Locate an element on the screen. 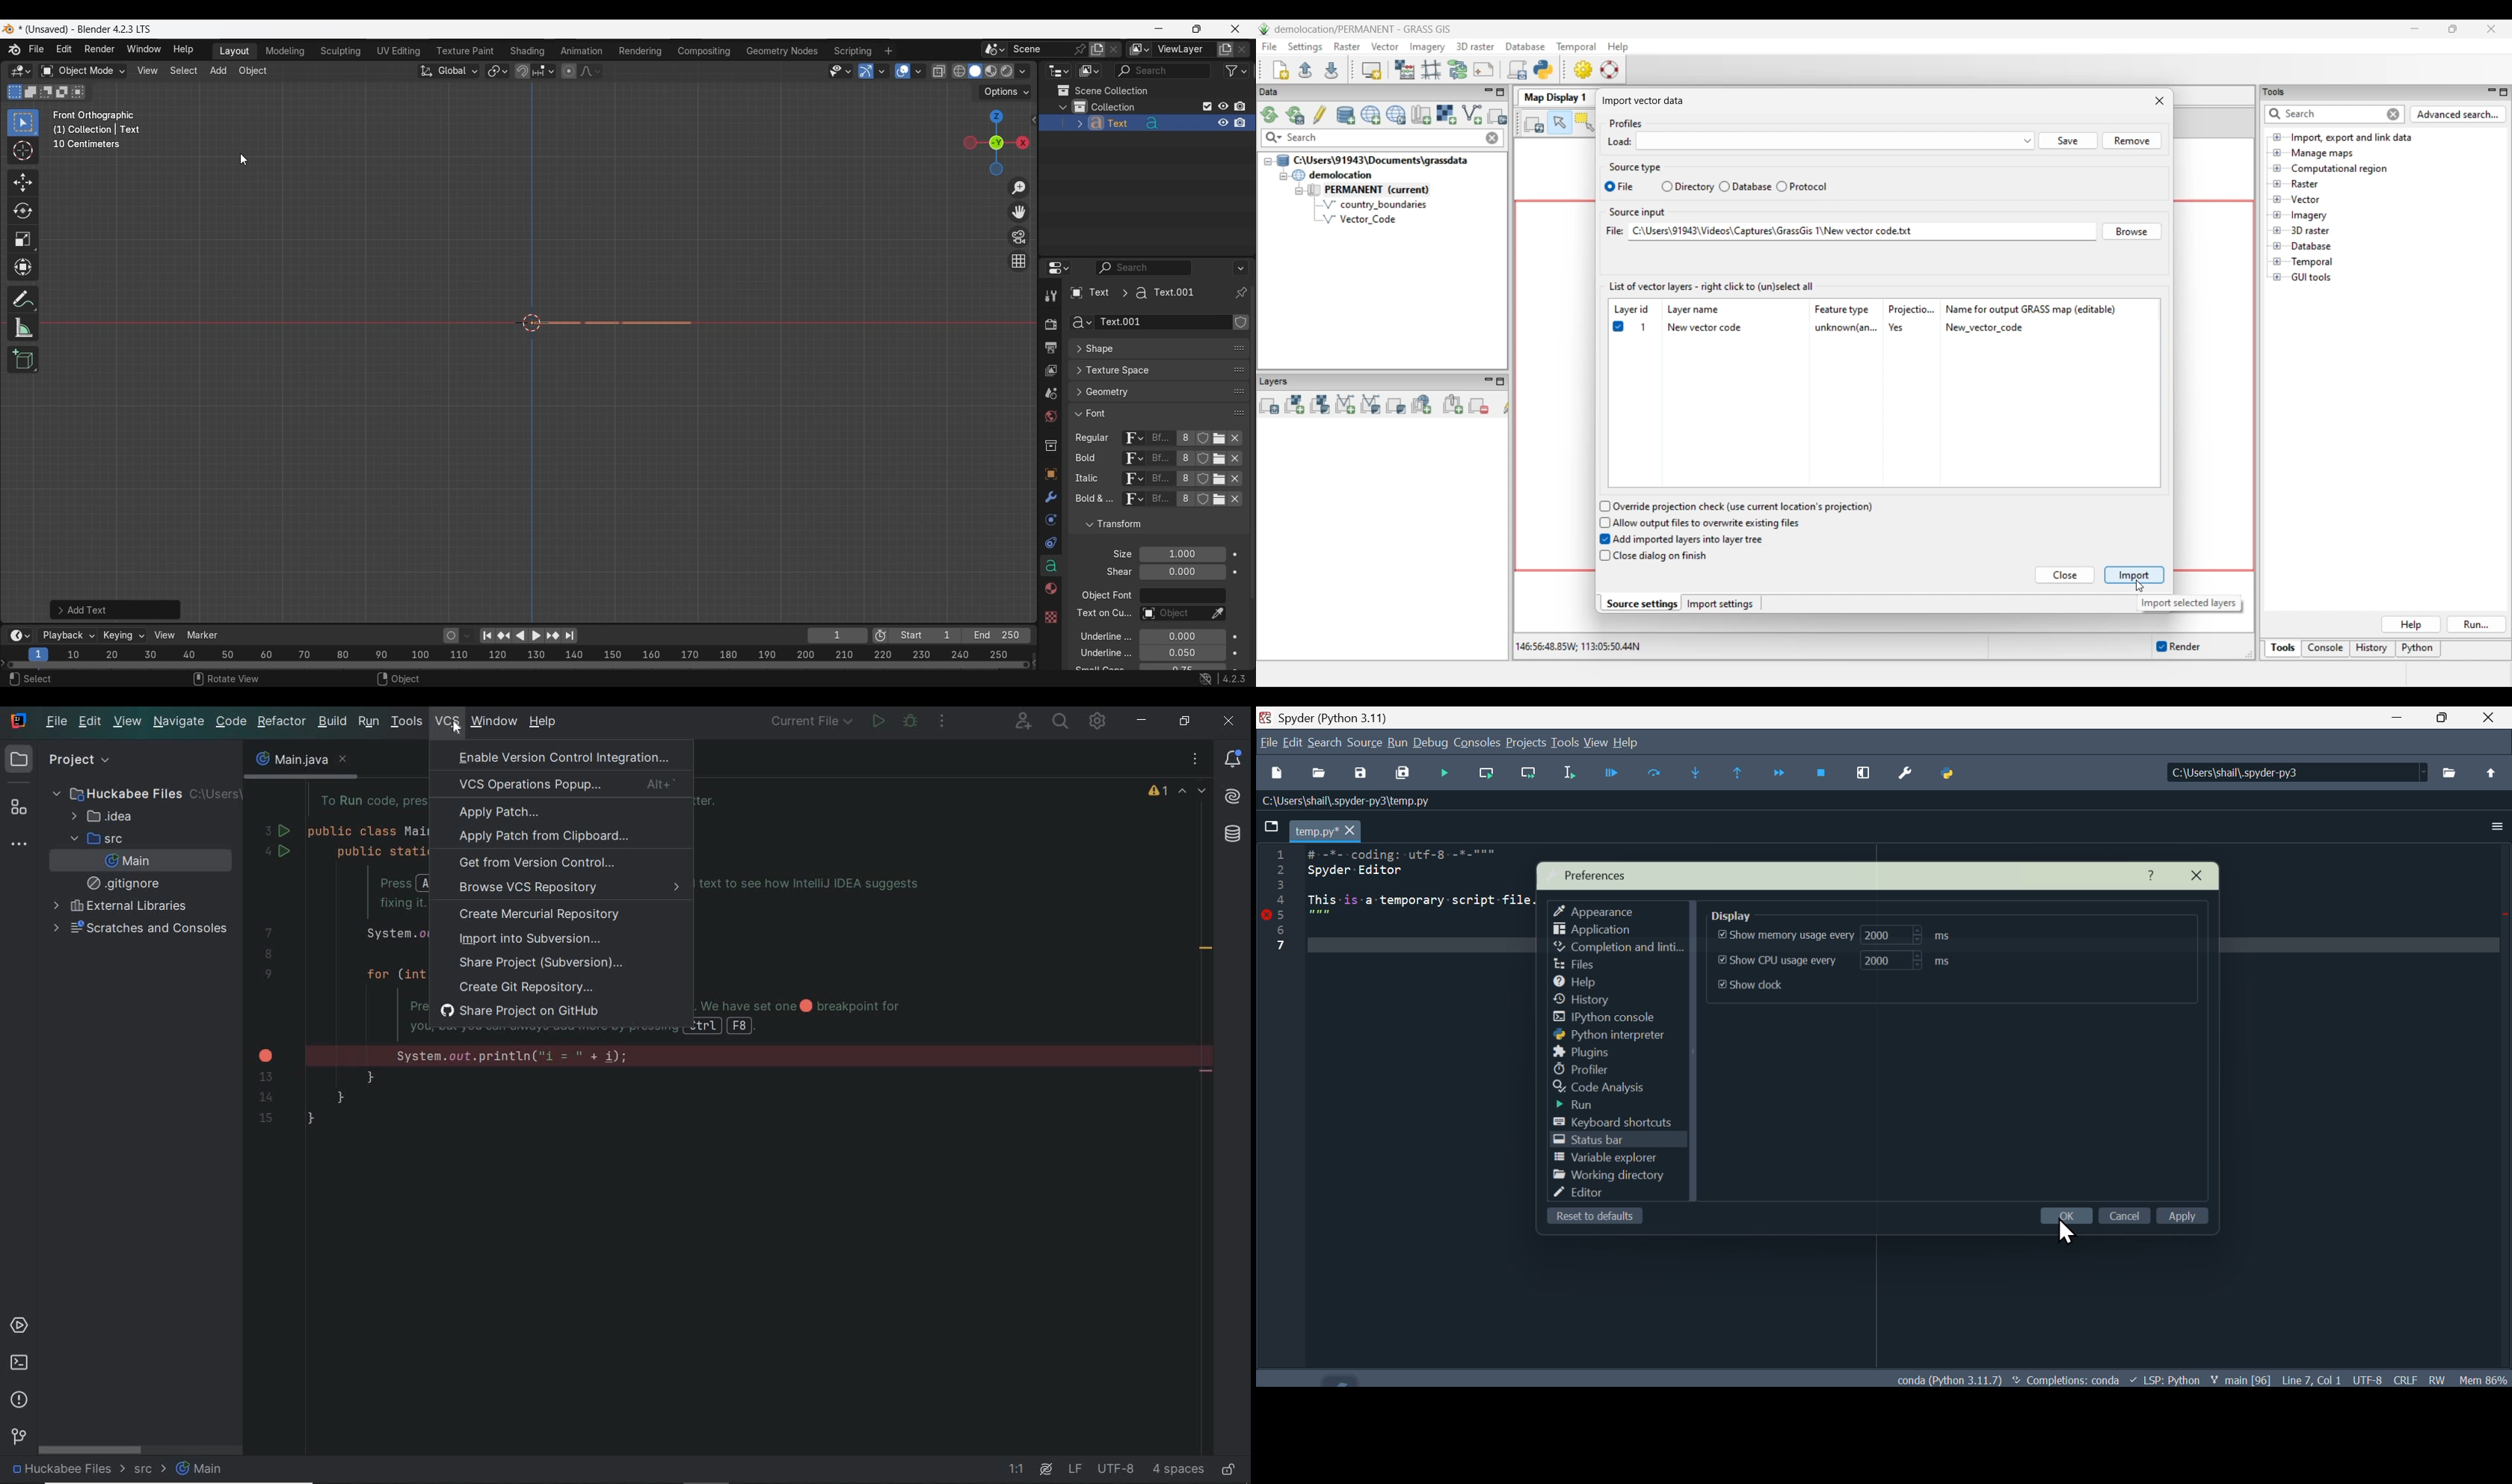  More options is located at coordinates (2500, 823).